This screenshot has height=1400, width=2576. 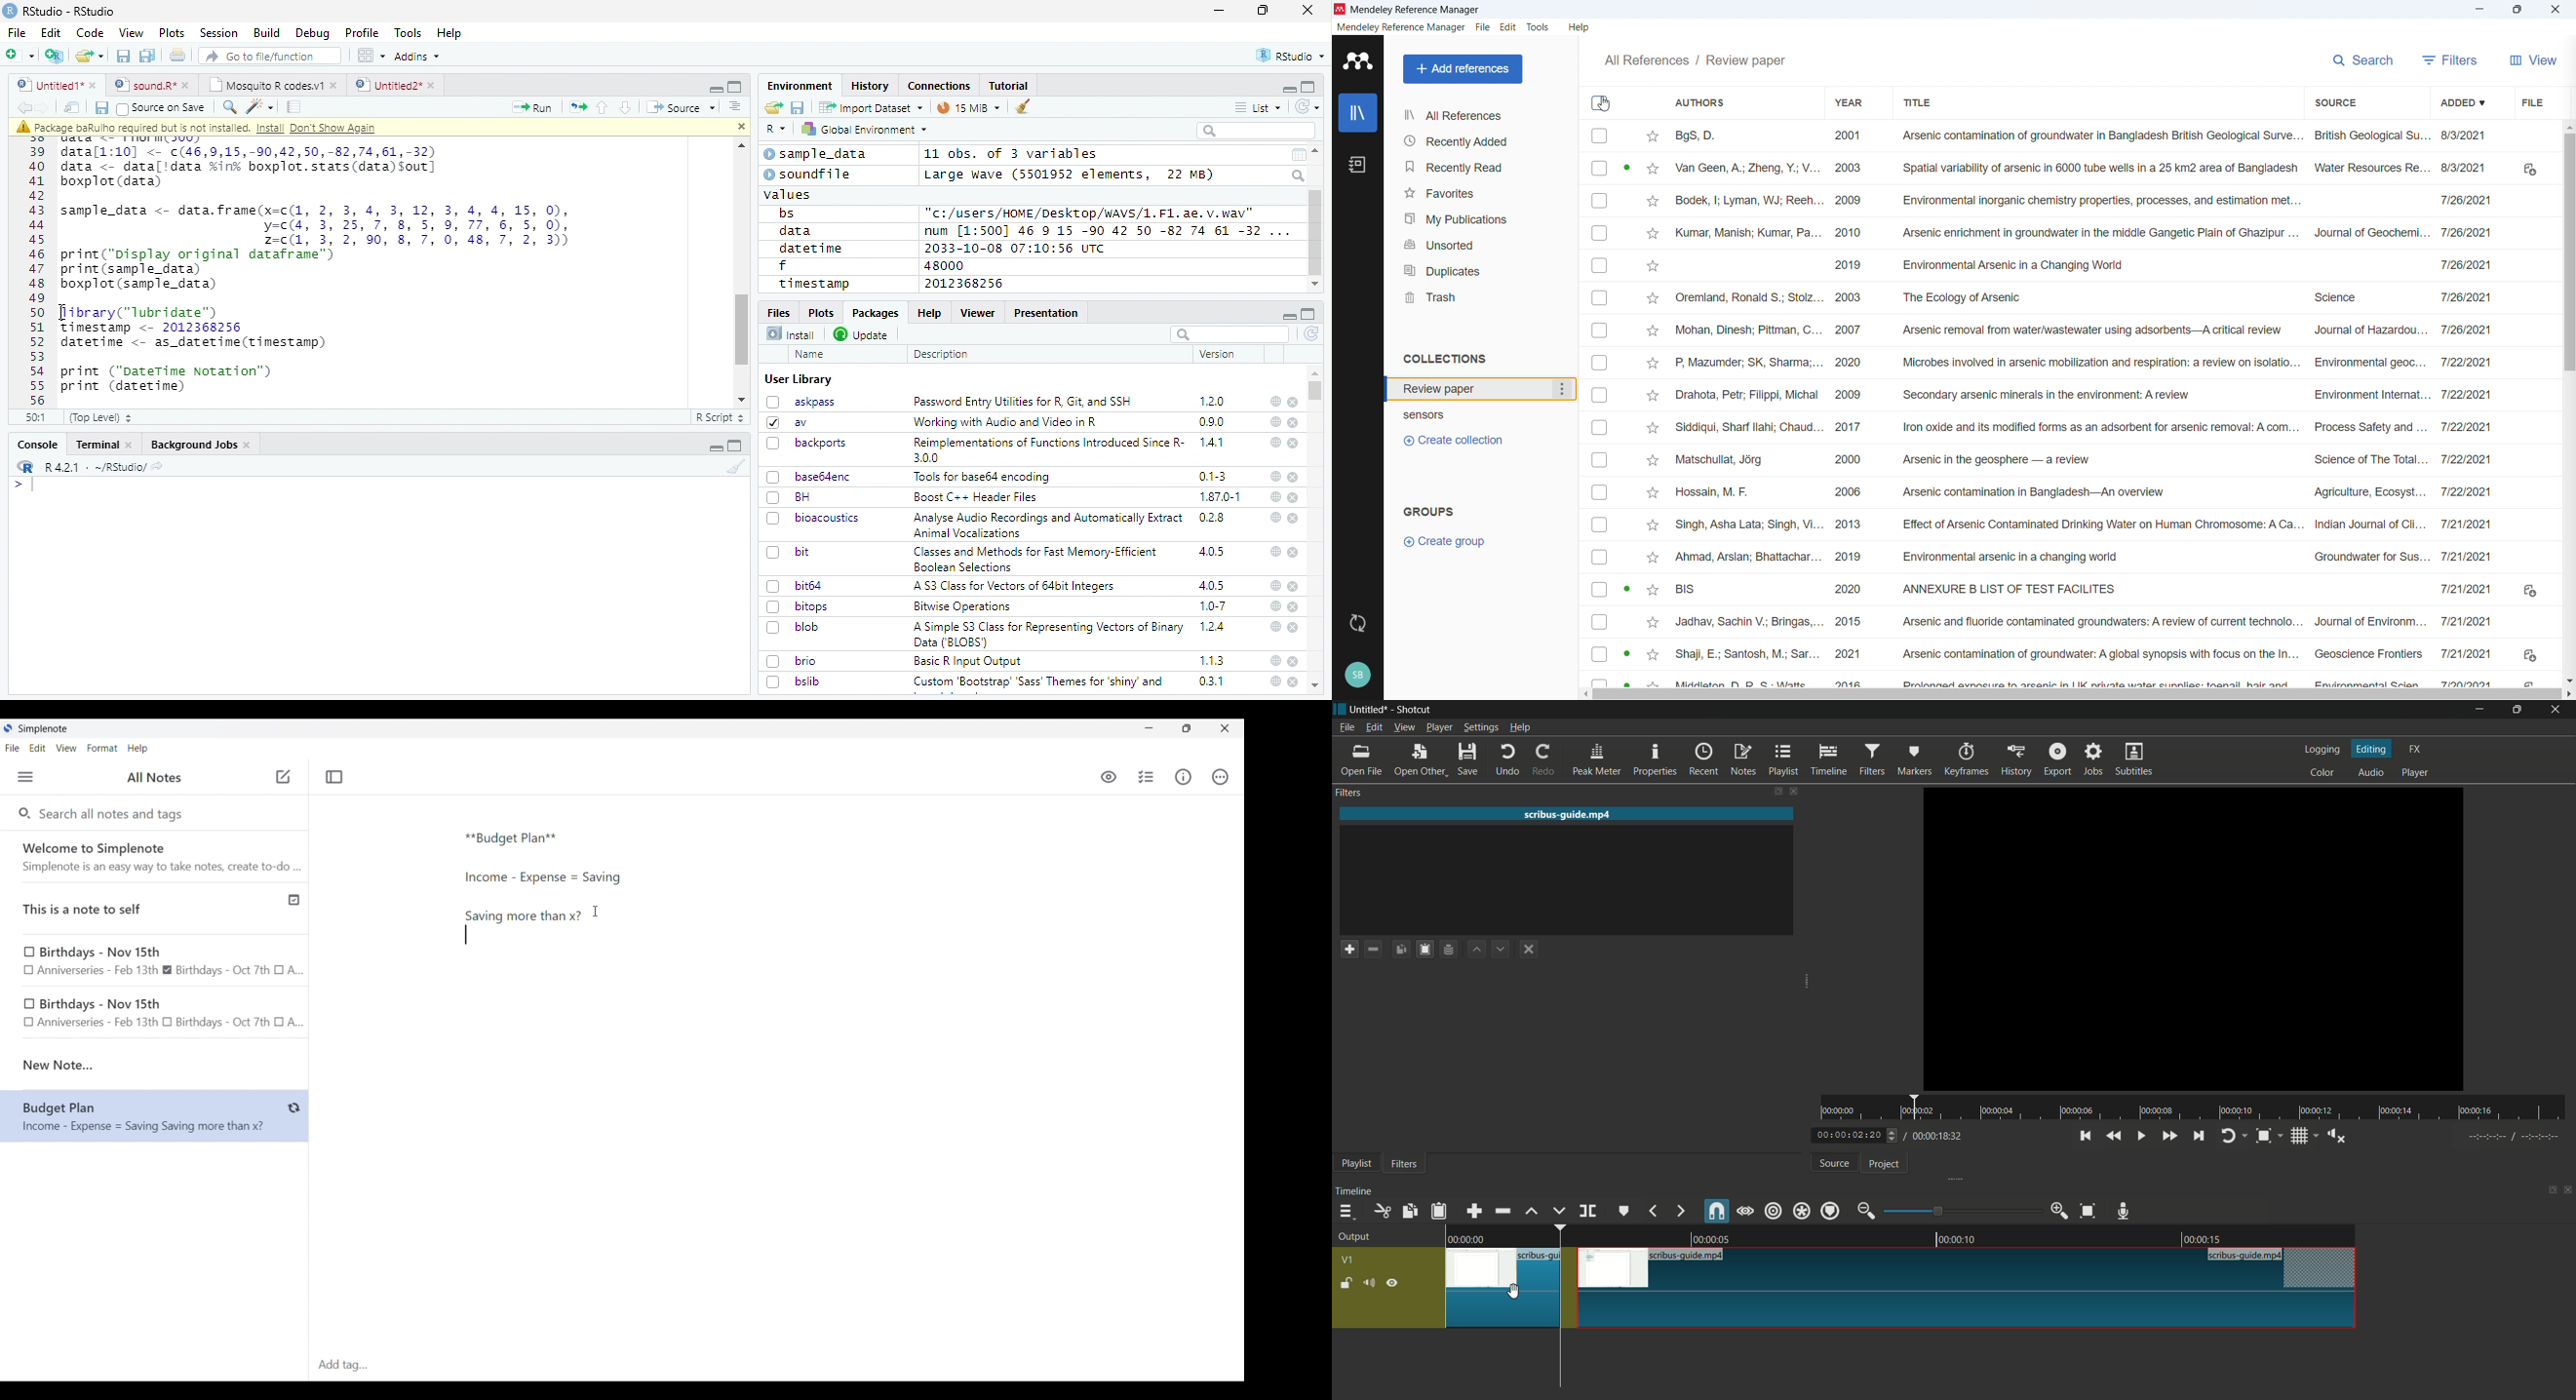 I want to click on Edit menu, so click(x=38, y=747).